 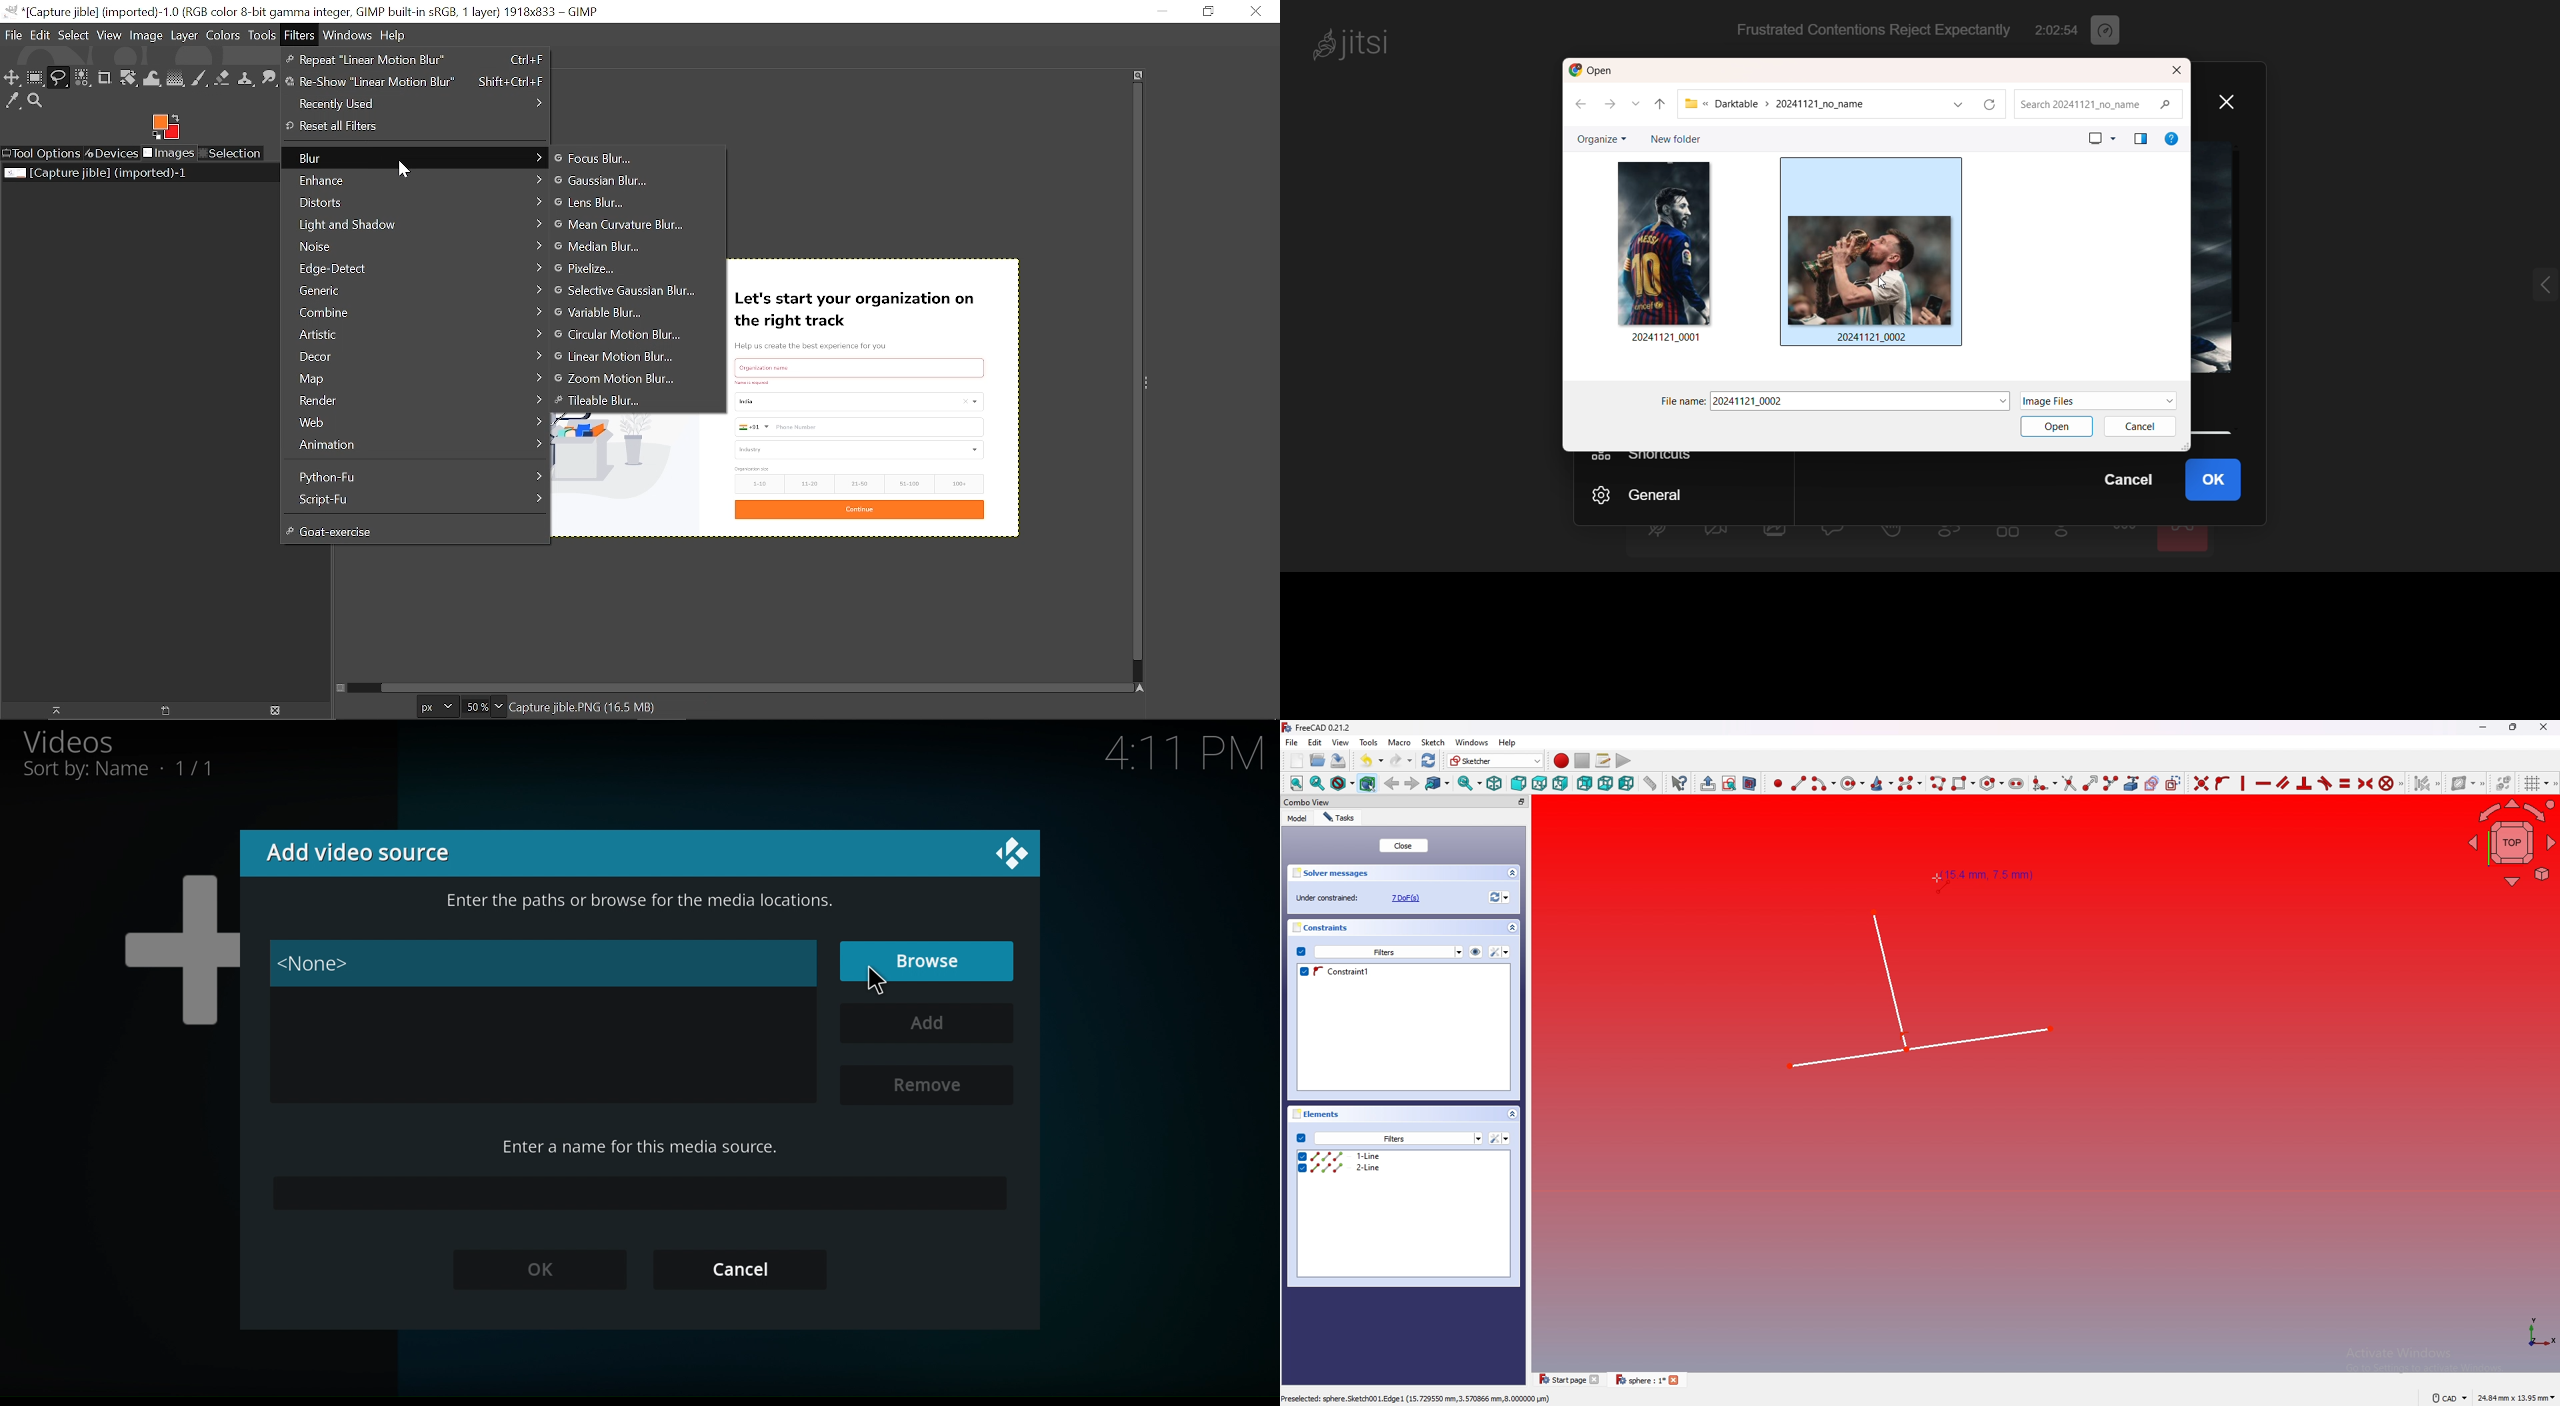 I want to click on Sync view, so click(x=1468, y=784).